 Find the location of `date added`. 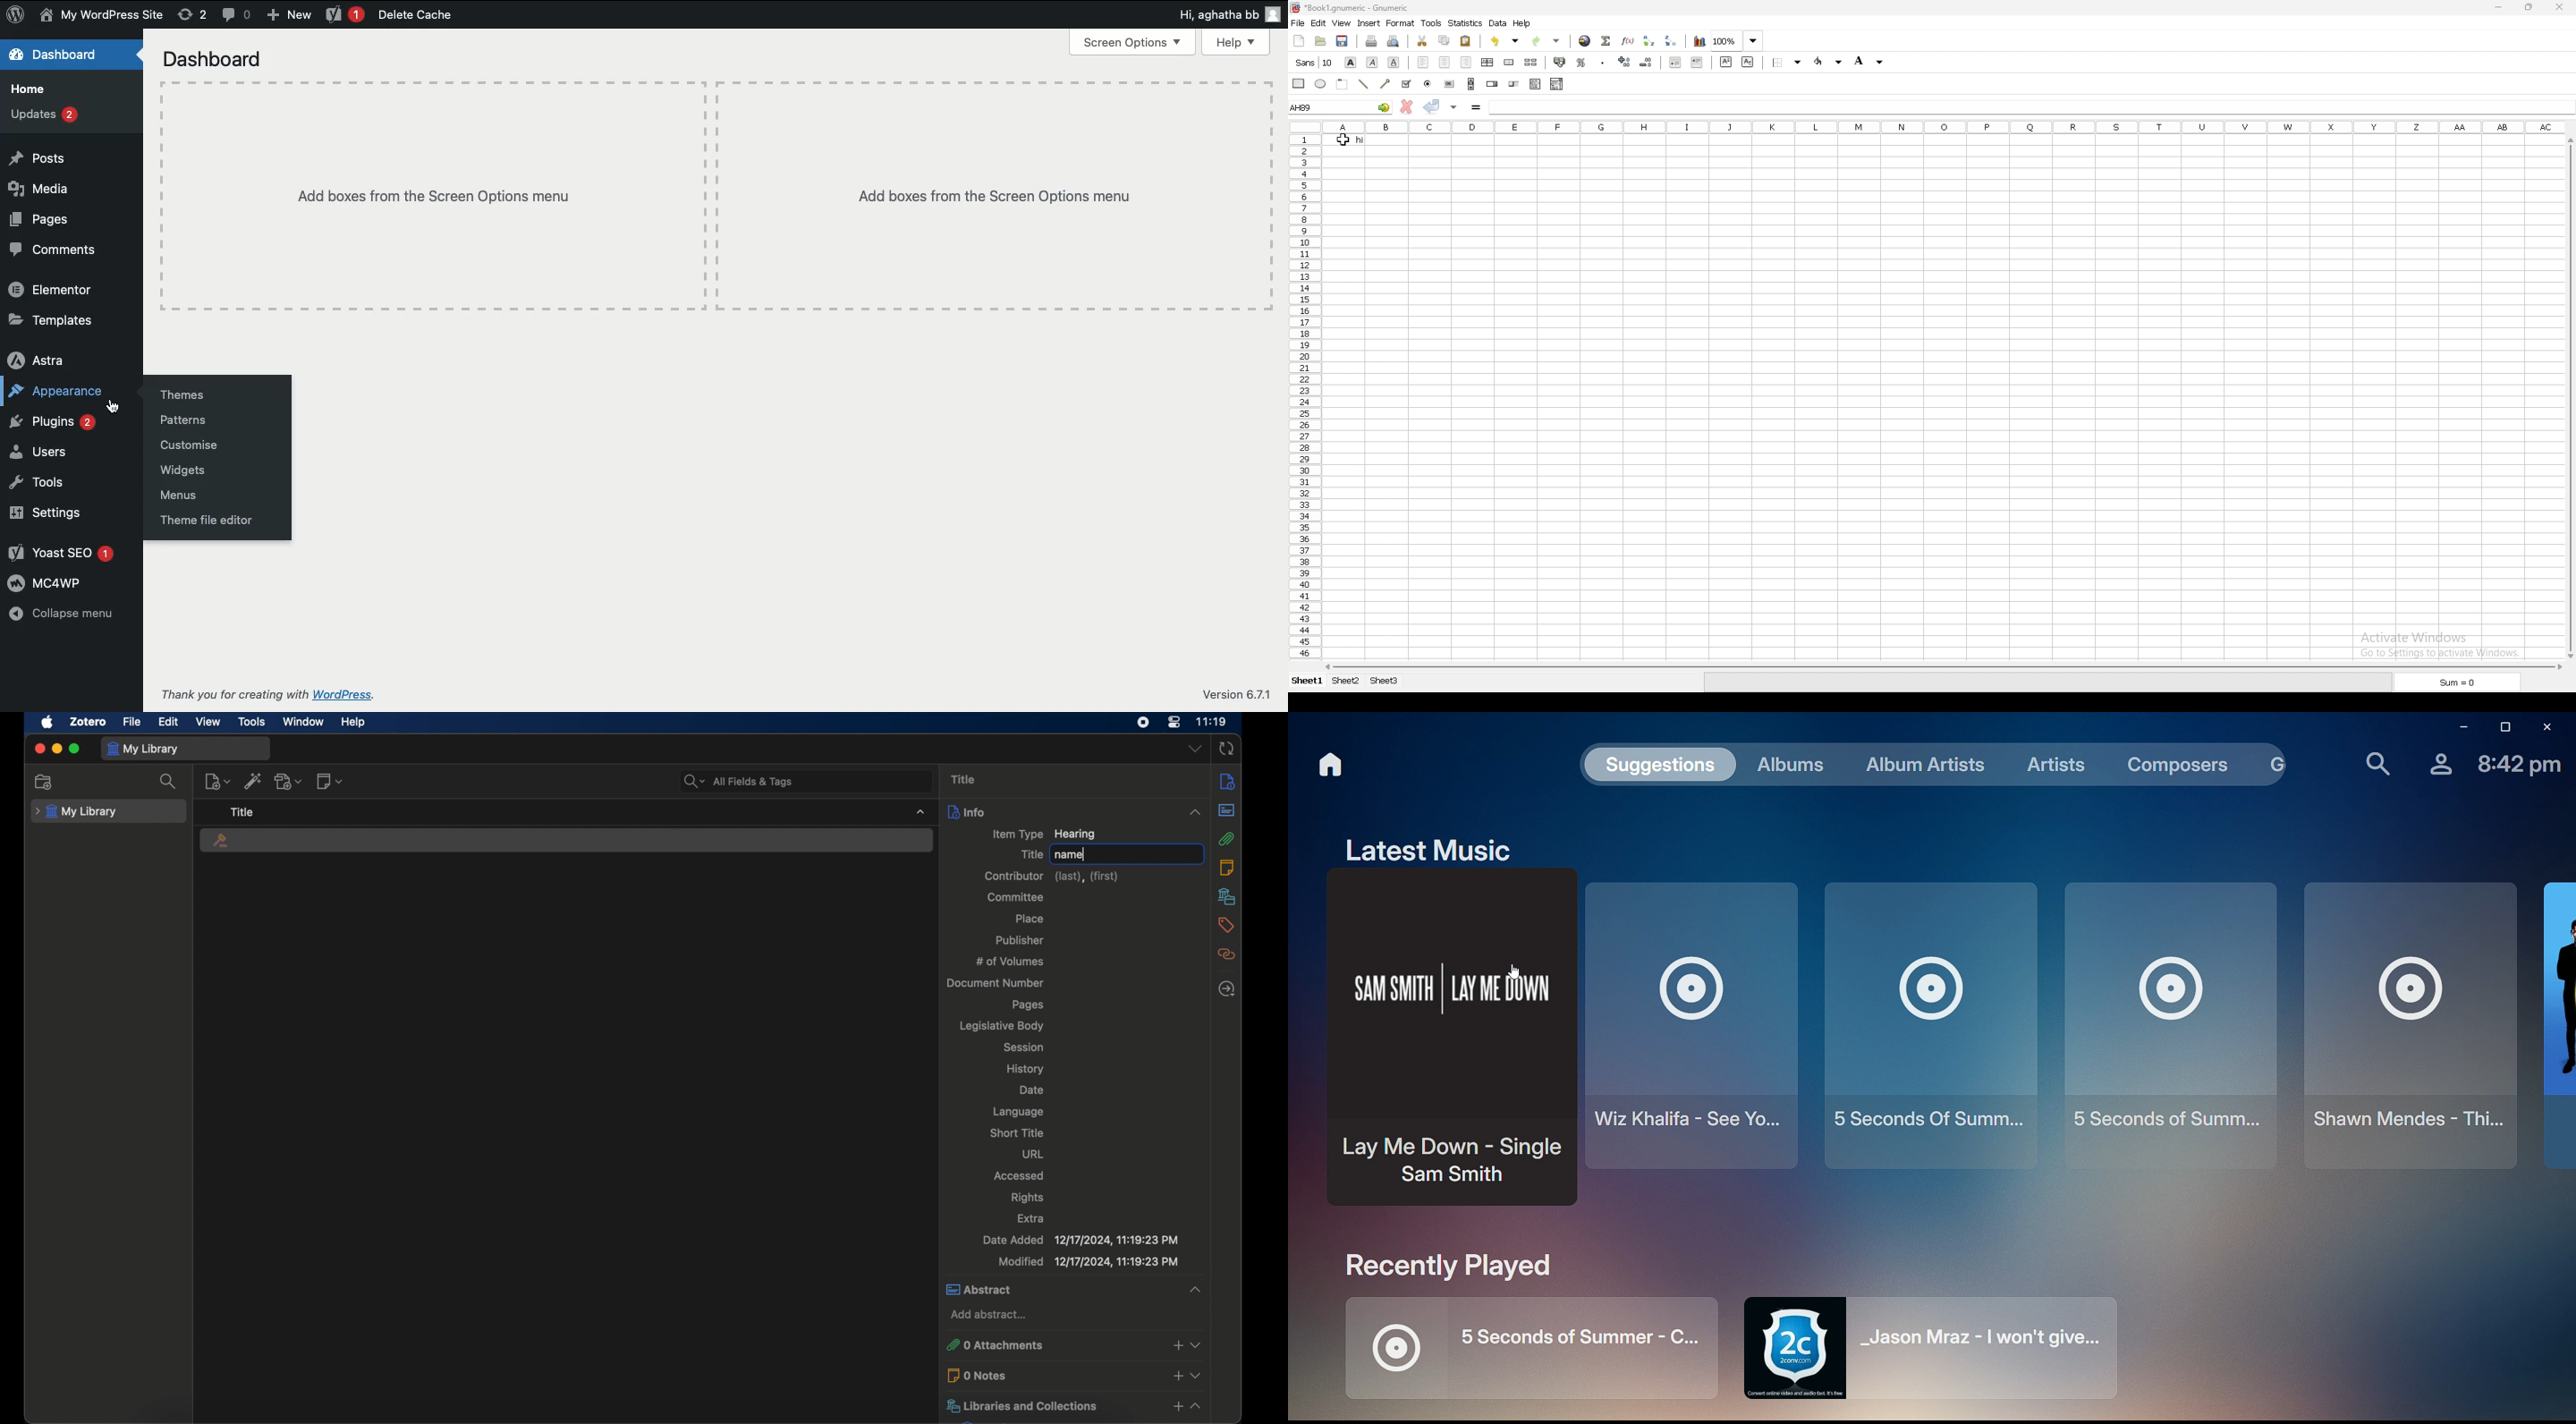

date added is located at coordinates (1080, 1241).